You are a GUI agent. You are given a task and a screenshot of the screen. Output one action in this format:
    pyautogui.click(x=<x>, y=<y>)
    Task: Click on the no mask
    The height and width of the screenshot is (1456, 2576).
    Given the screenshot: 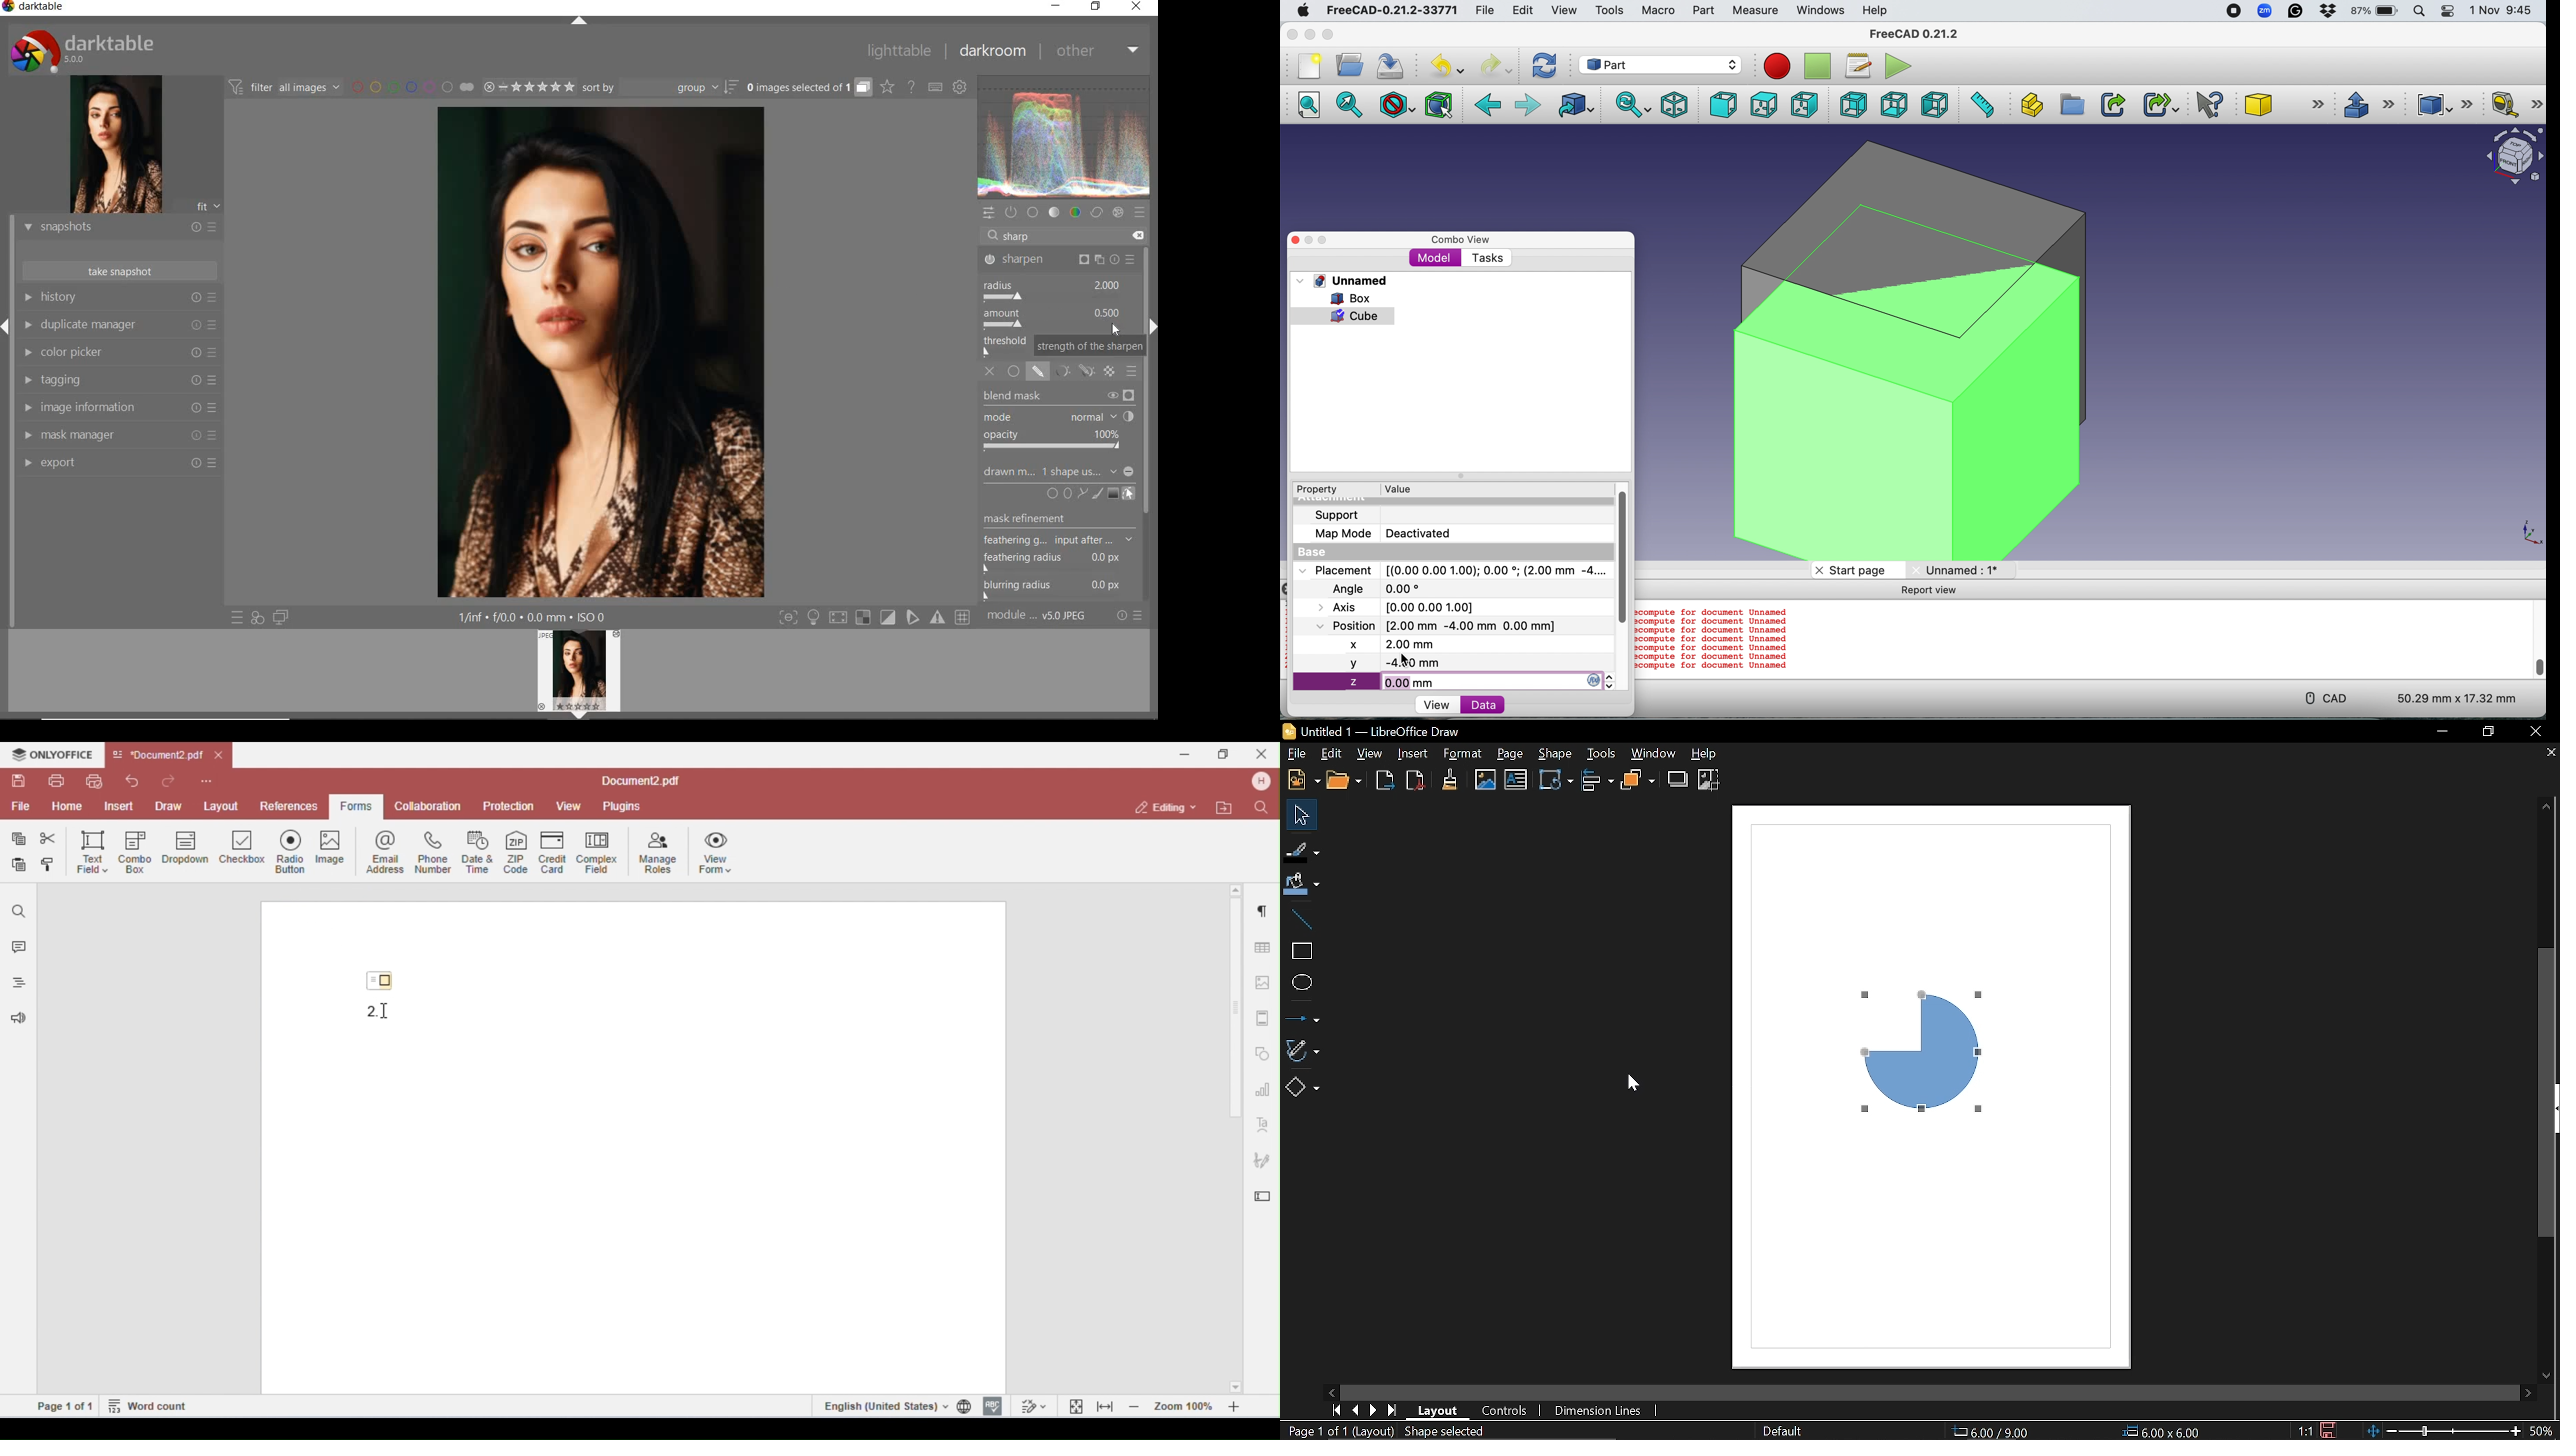 What is the action you would take?
    pyautogui.click(x=1070, y=471)
    